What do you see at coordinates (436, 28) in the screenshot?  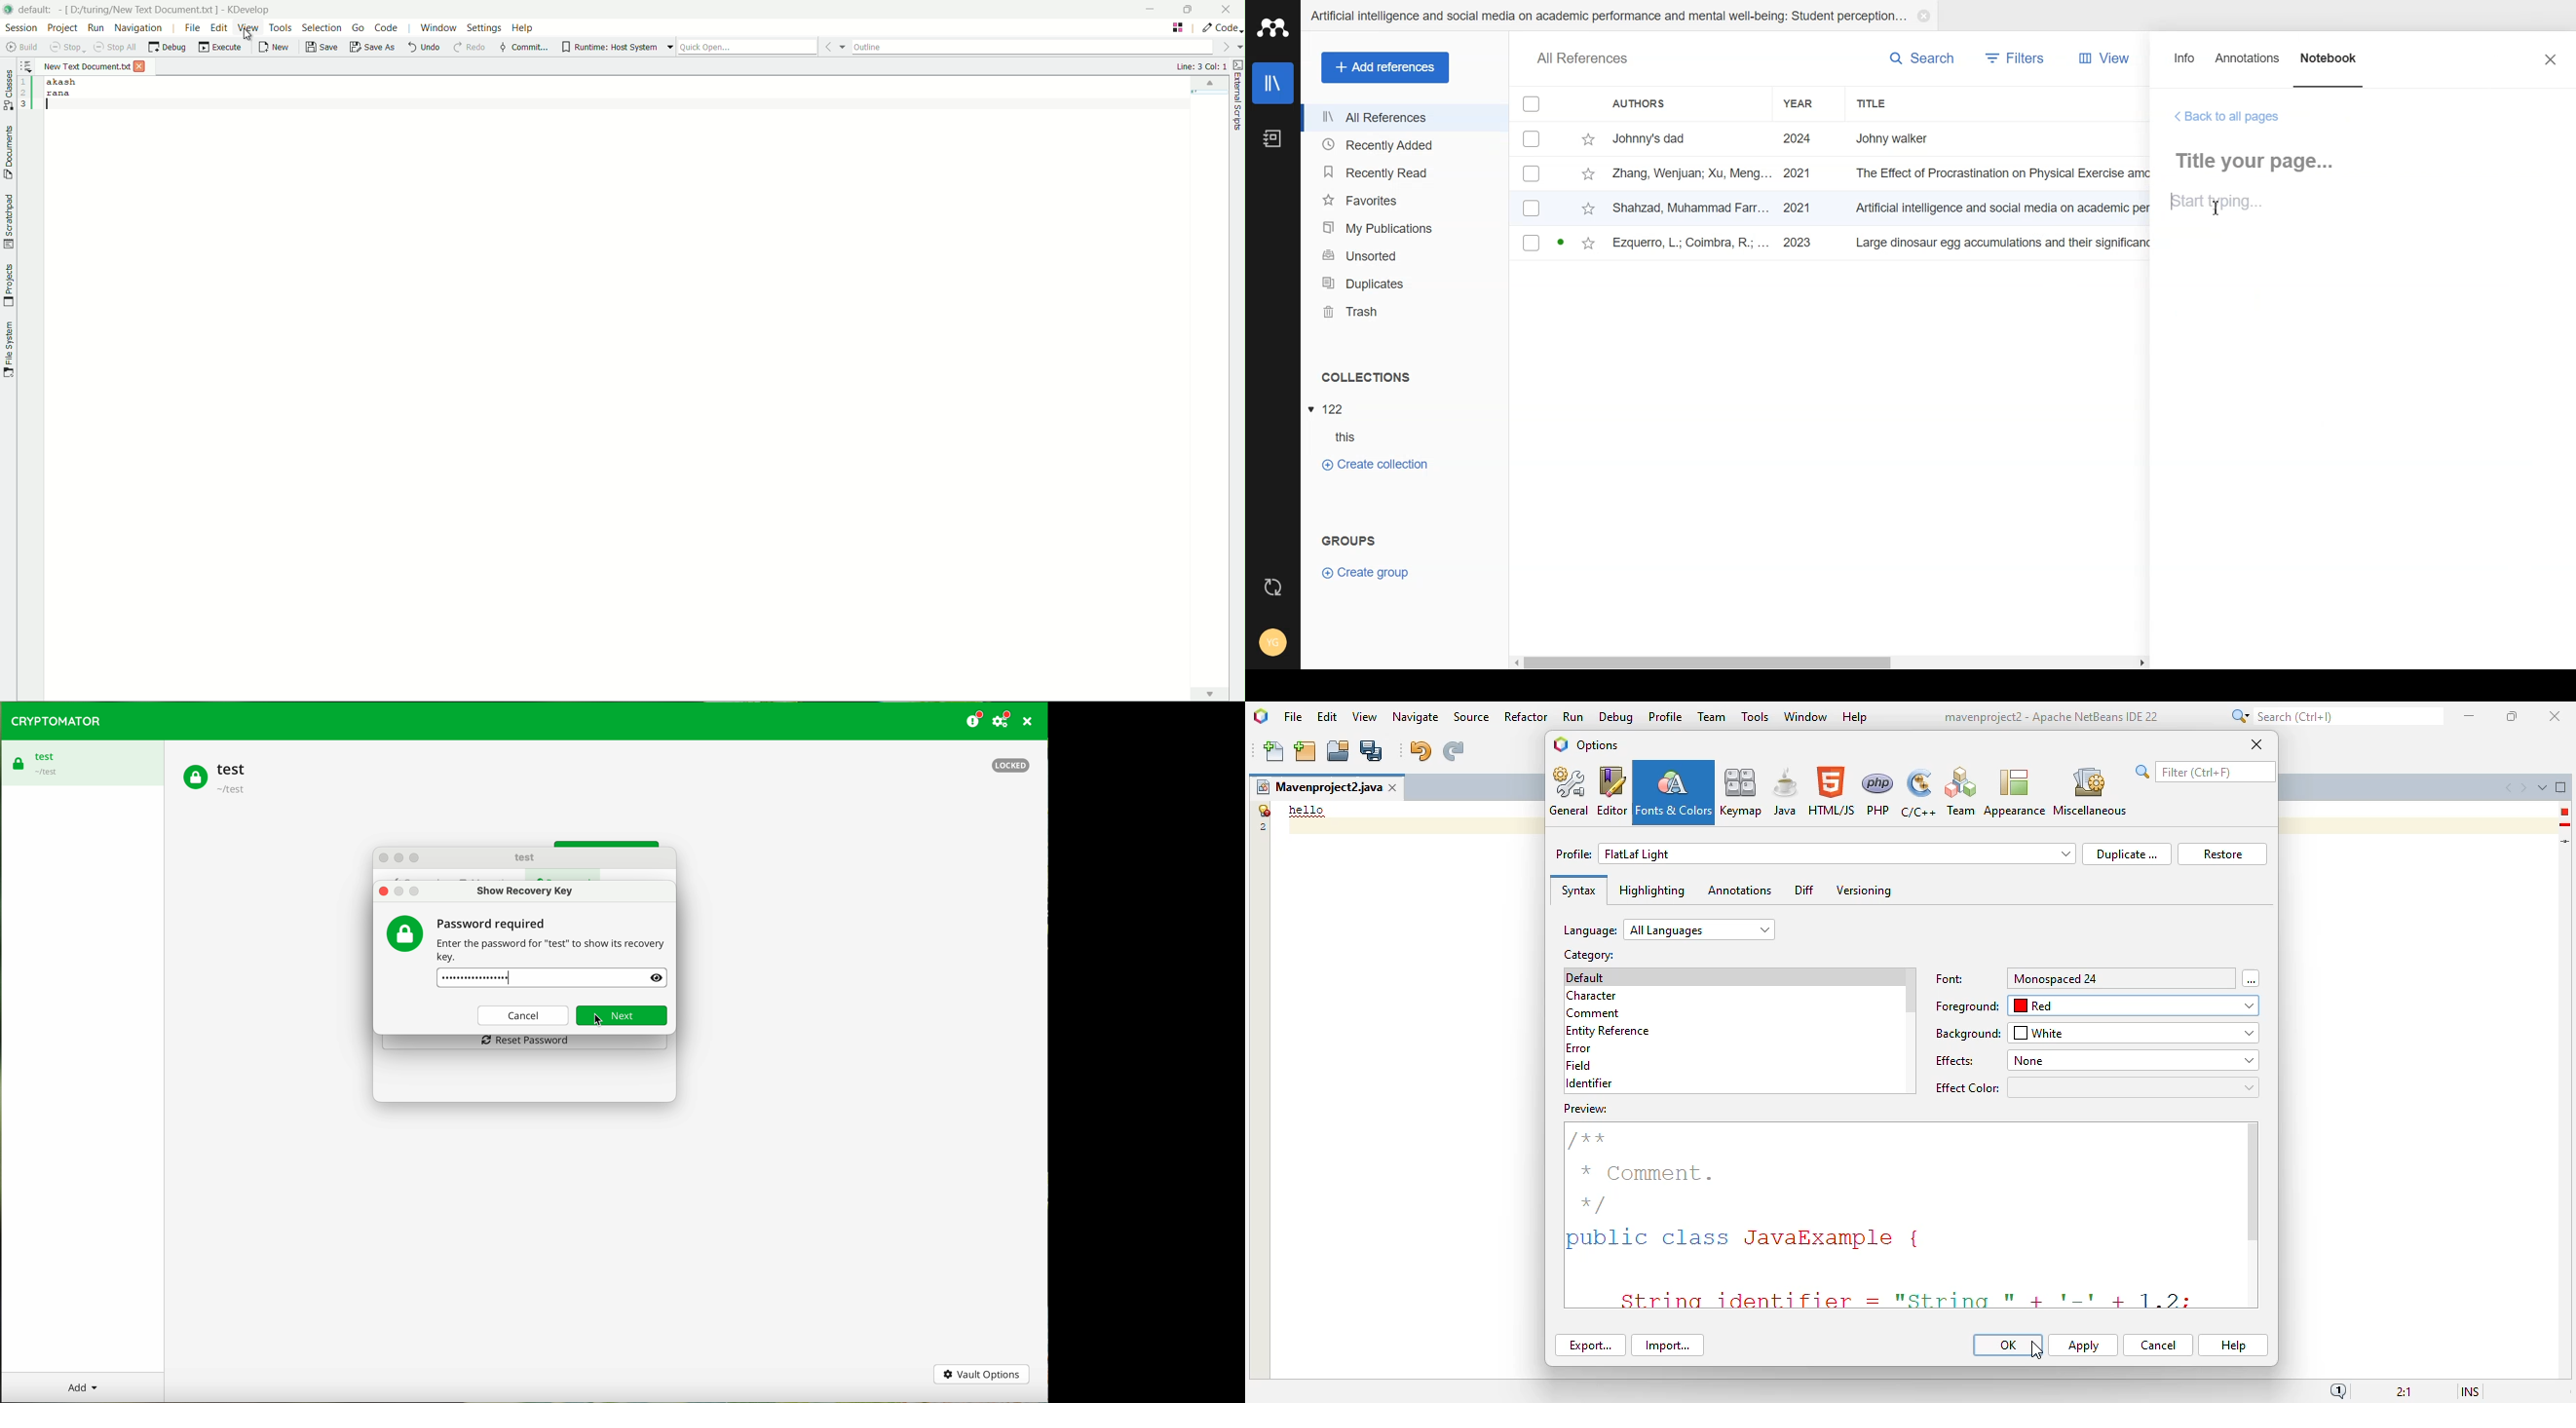 I see `window menu` at bounding box center [436, 28].